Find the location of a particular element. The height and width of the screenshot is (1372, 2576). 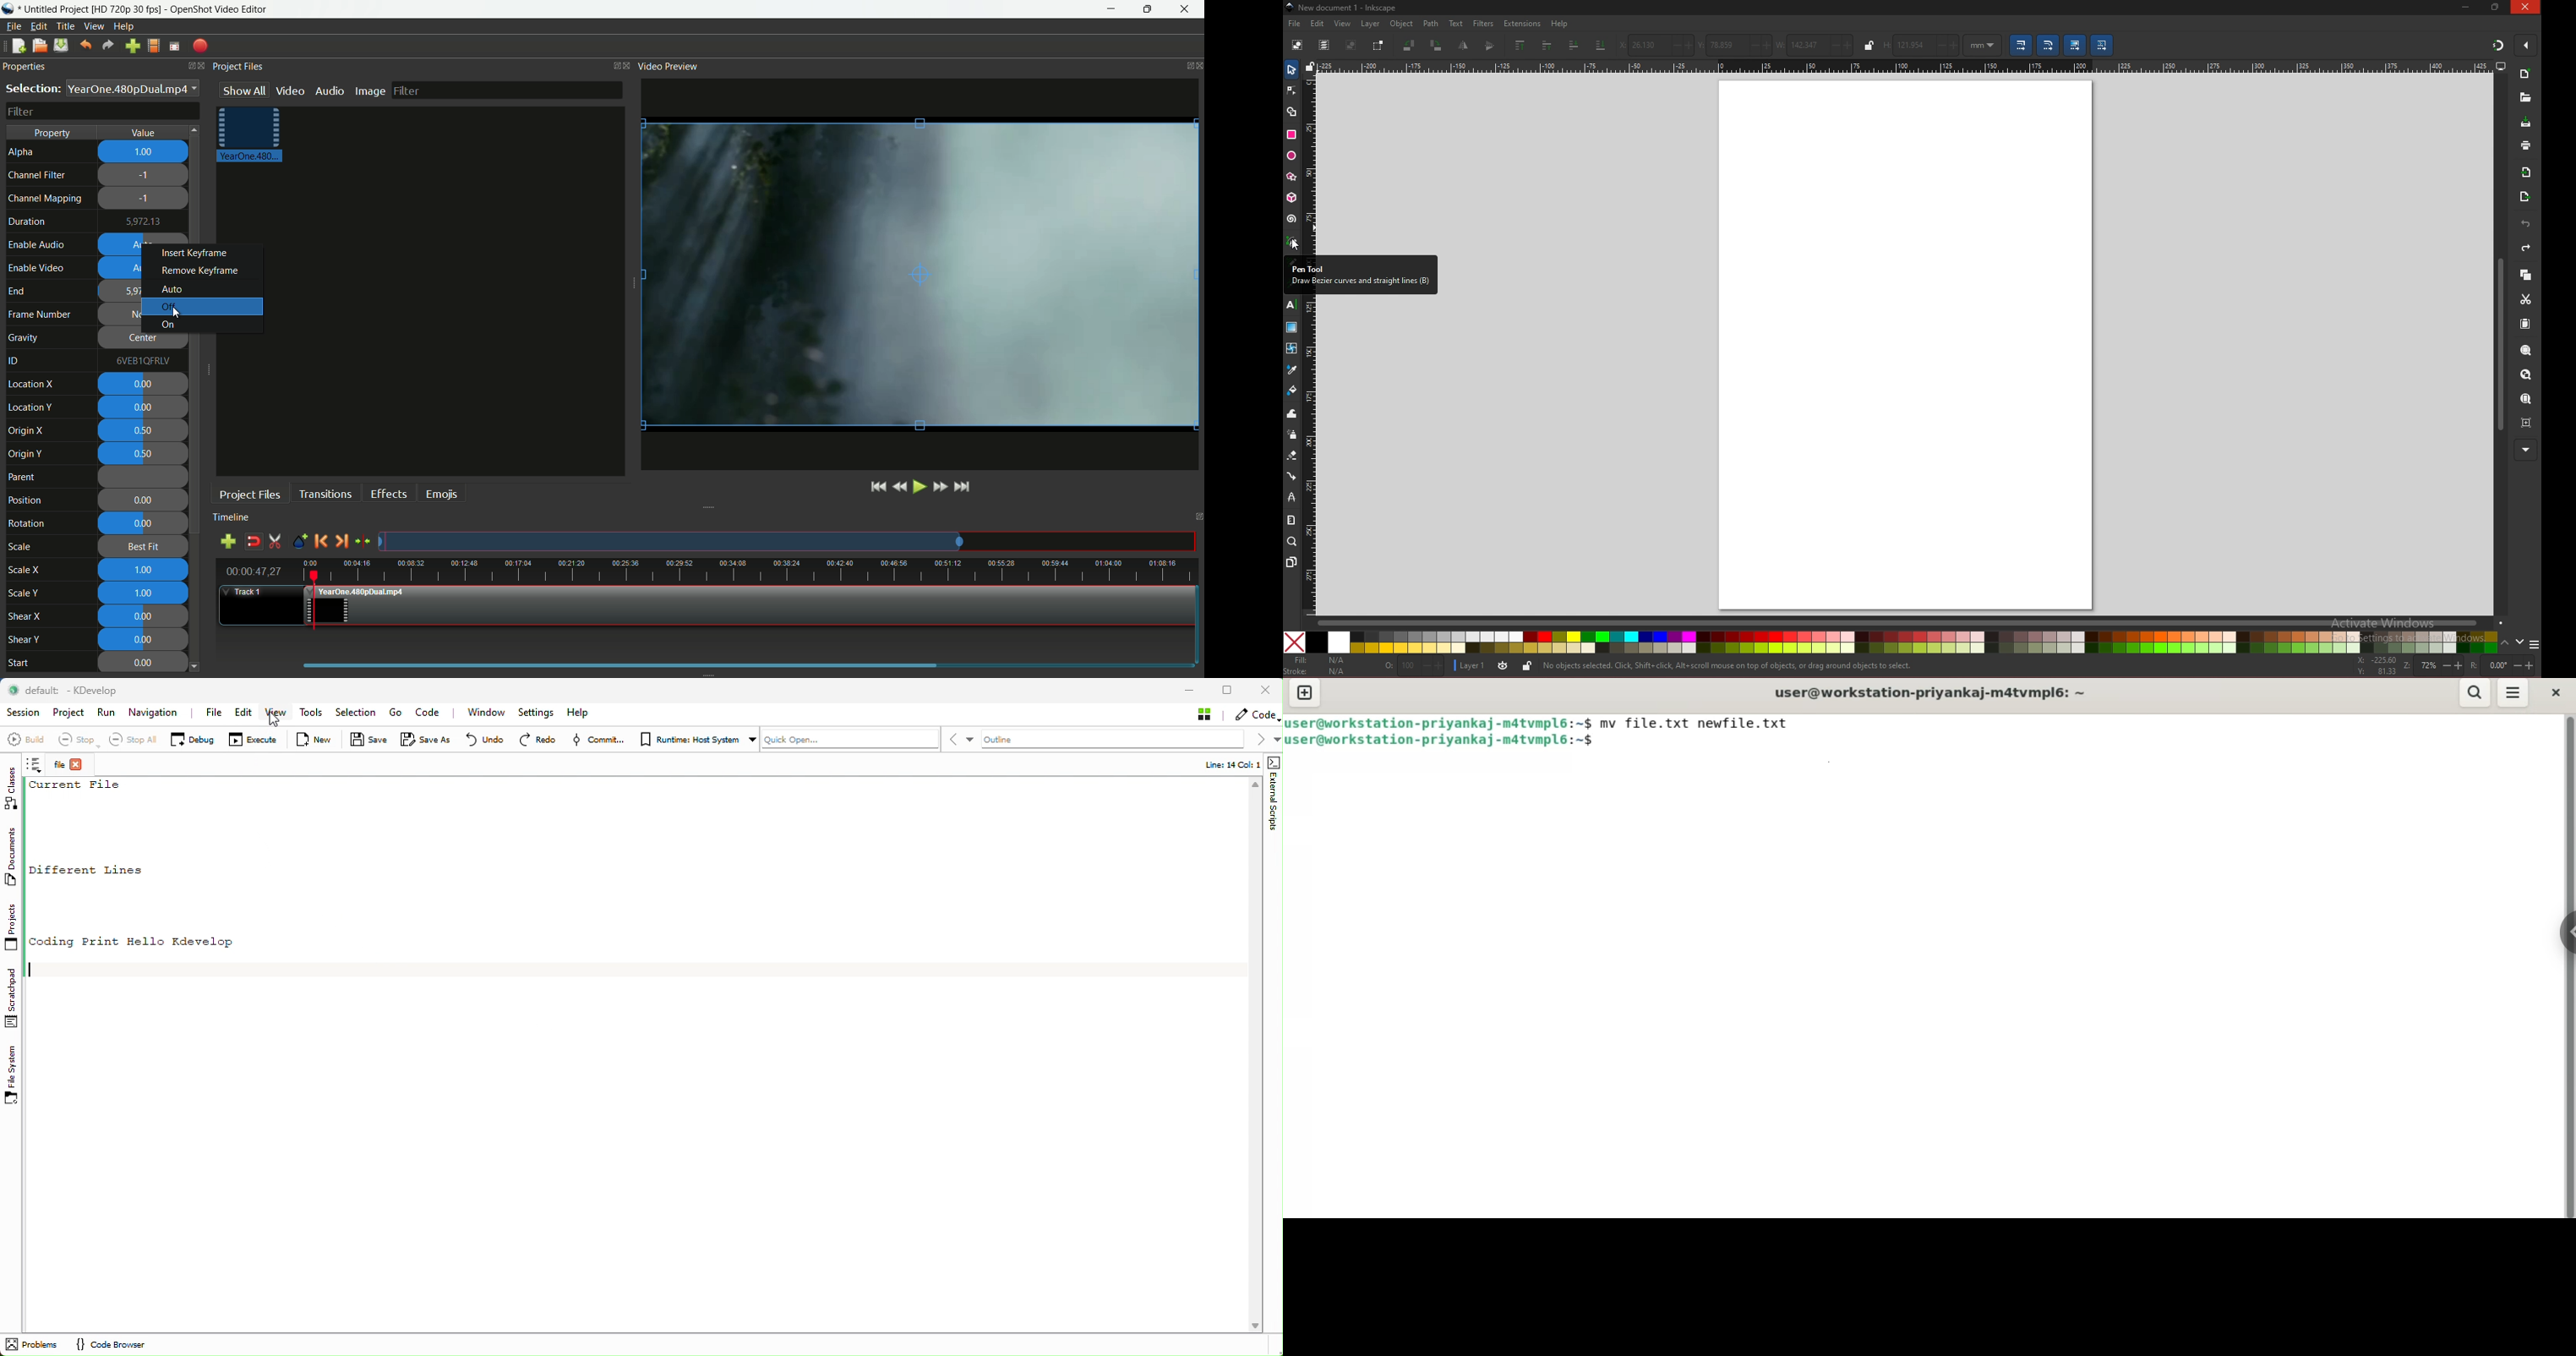

title menu is located at coordinates (66, 26).